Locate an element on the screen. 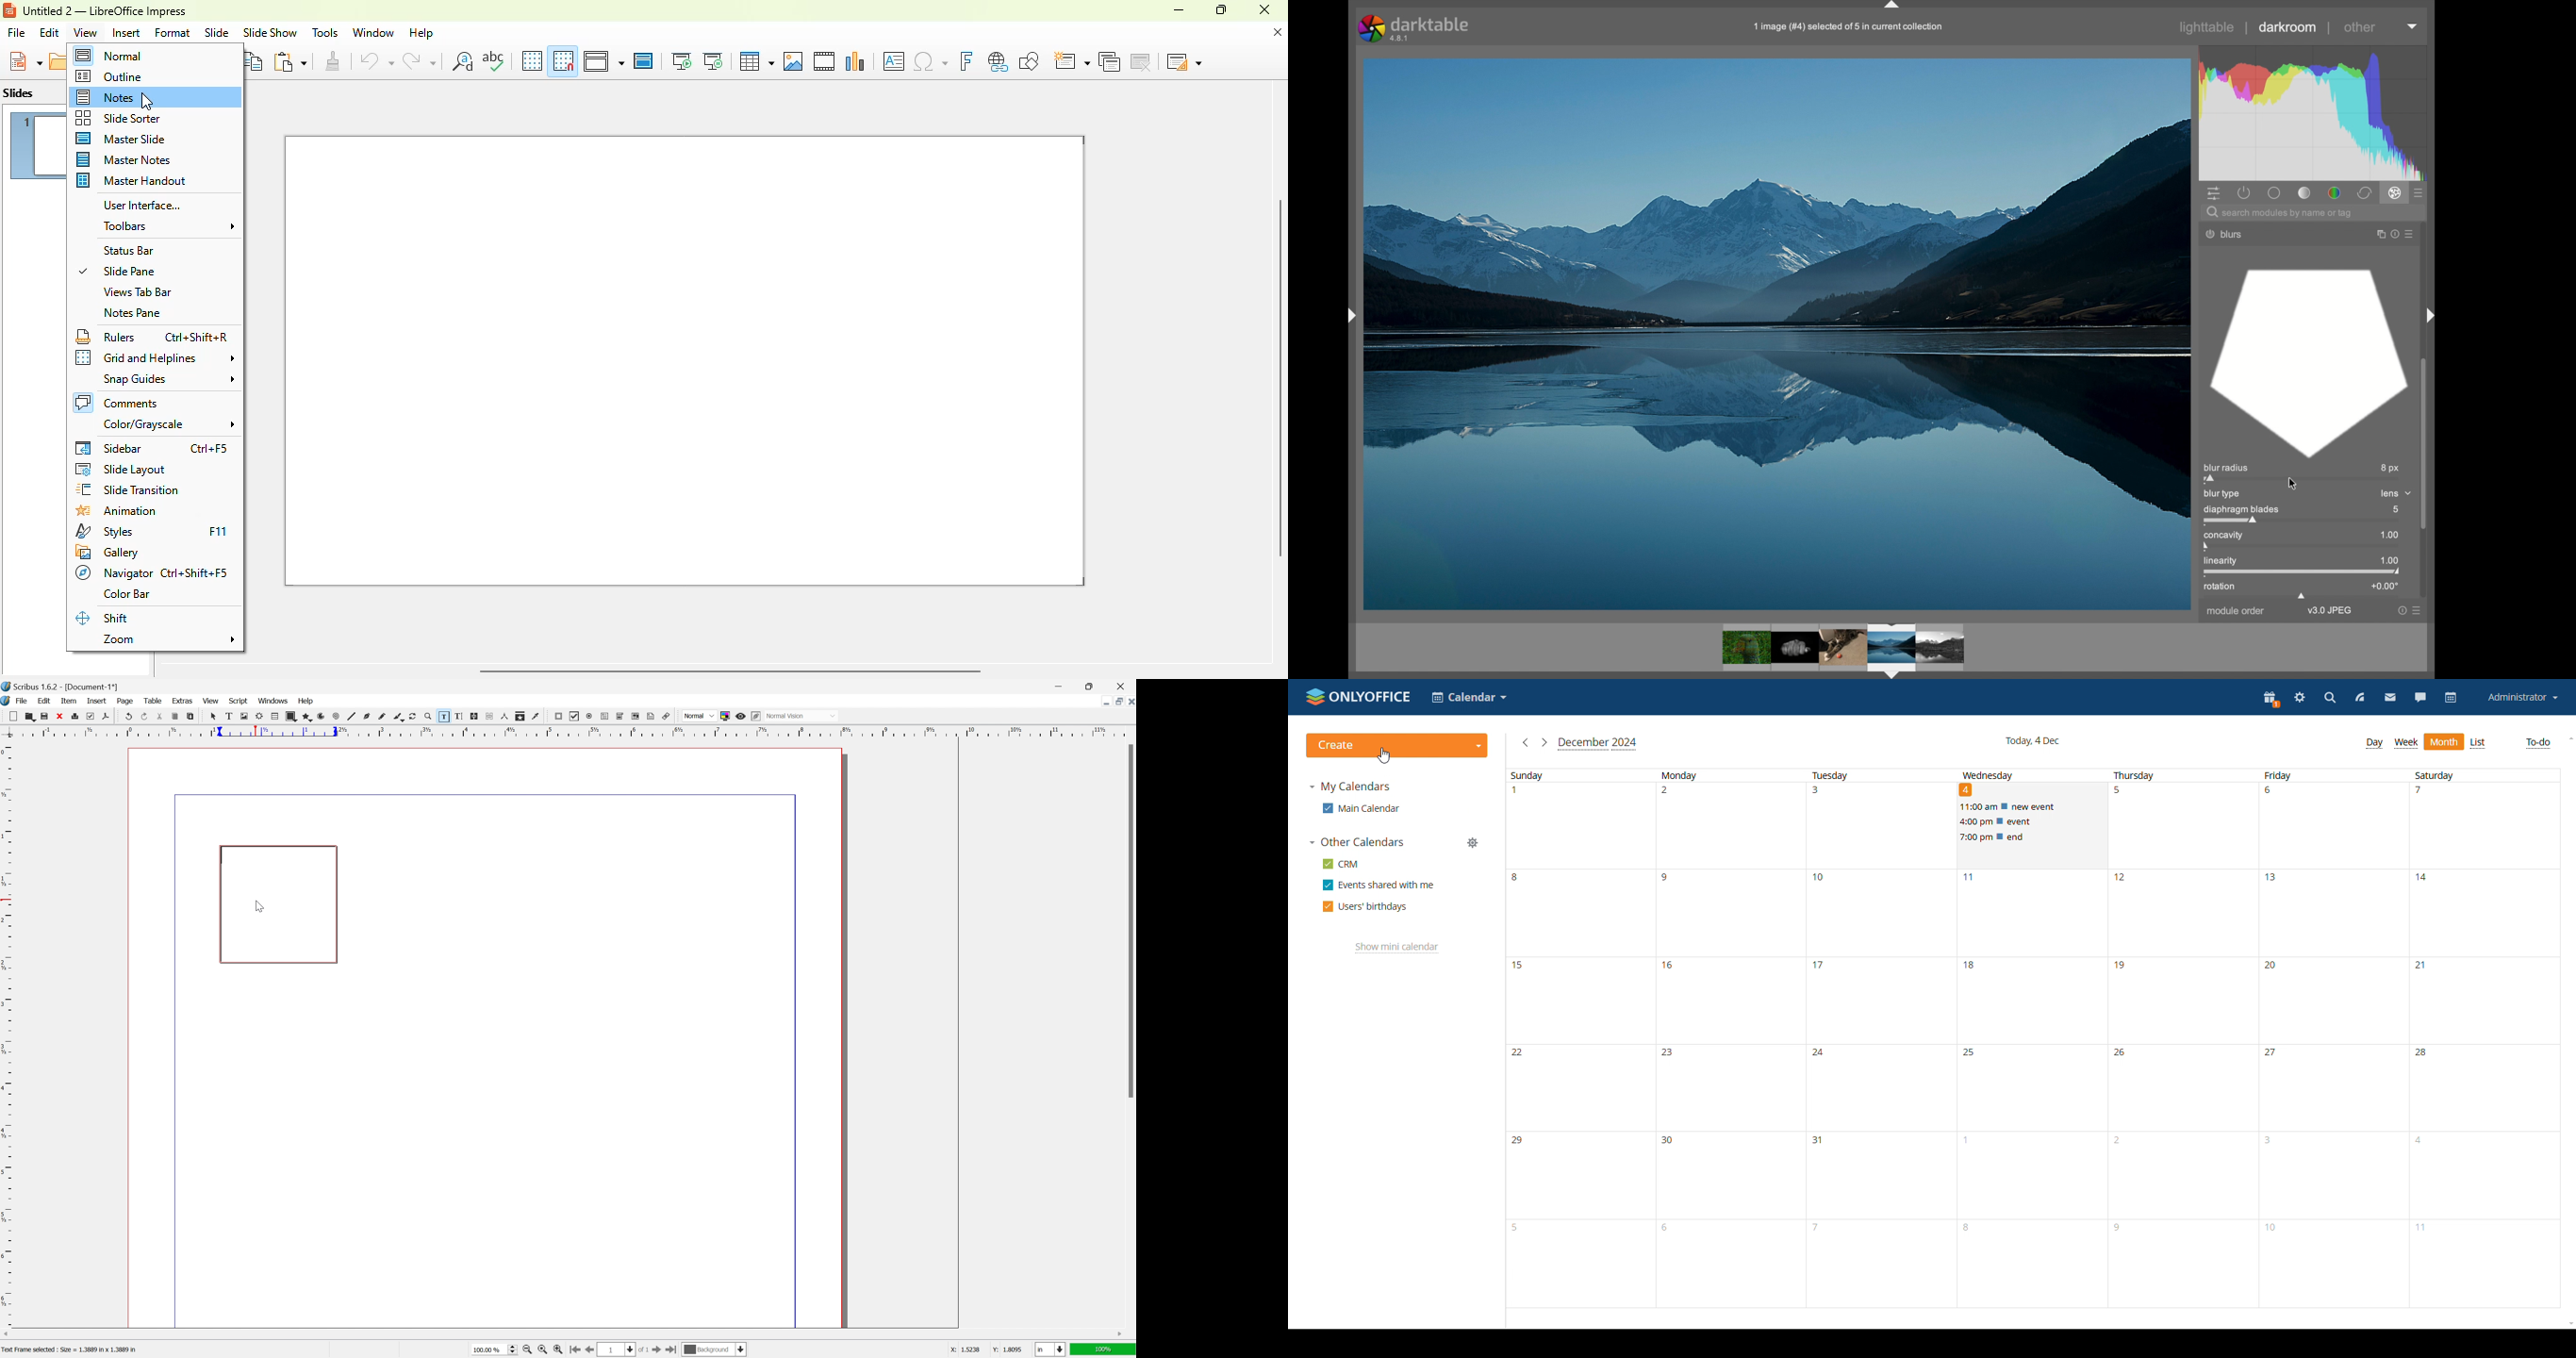 The width and height of the screenshot is (2576, 1372). gallery is located at coordinates (107, 552).